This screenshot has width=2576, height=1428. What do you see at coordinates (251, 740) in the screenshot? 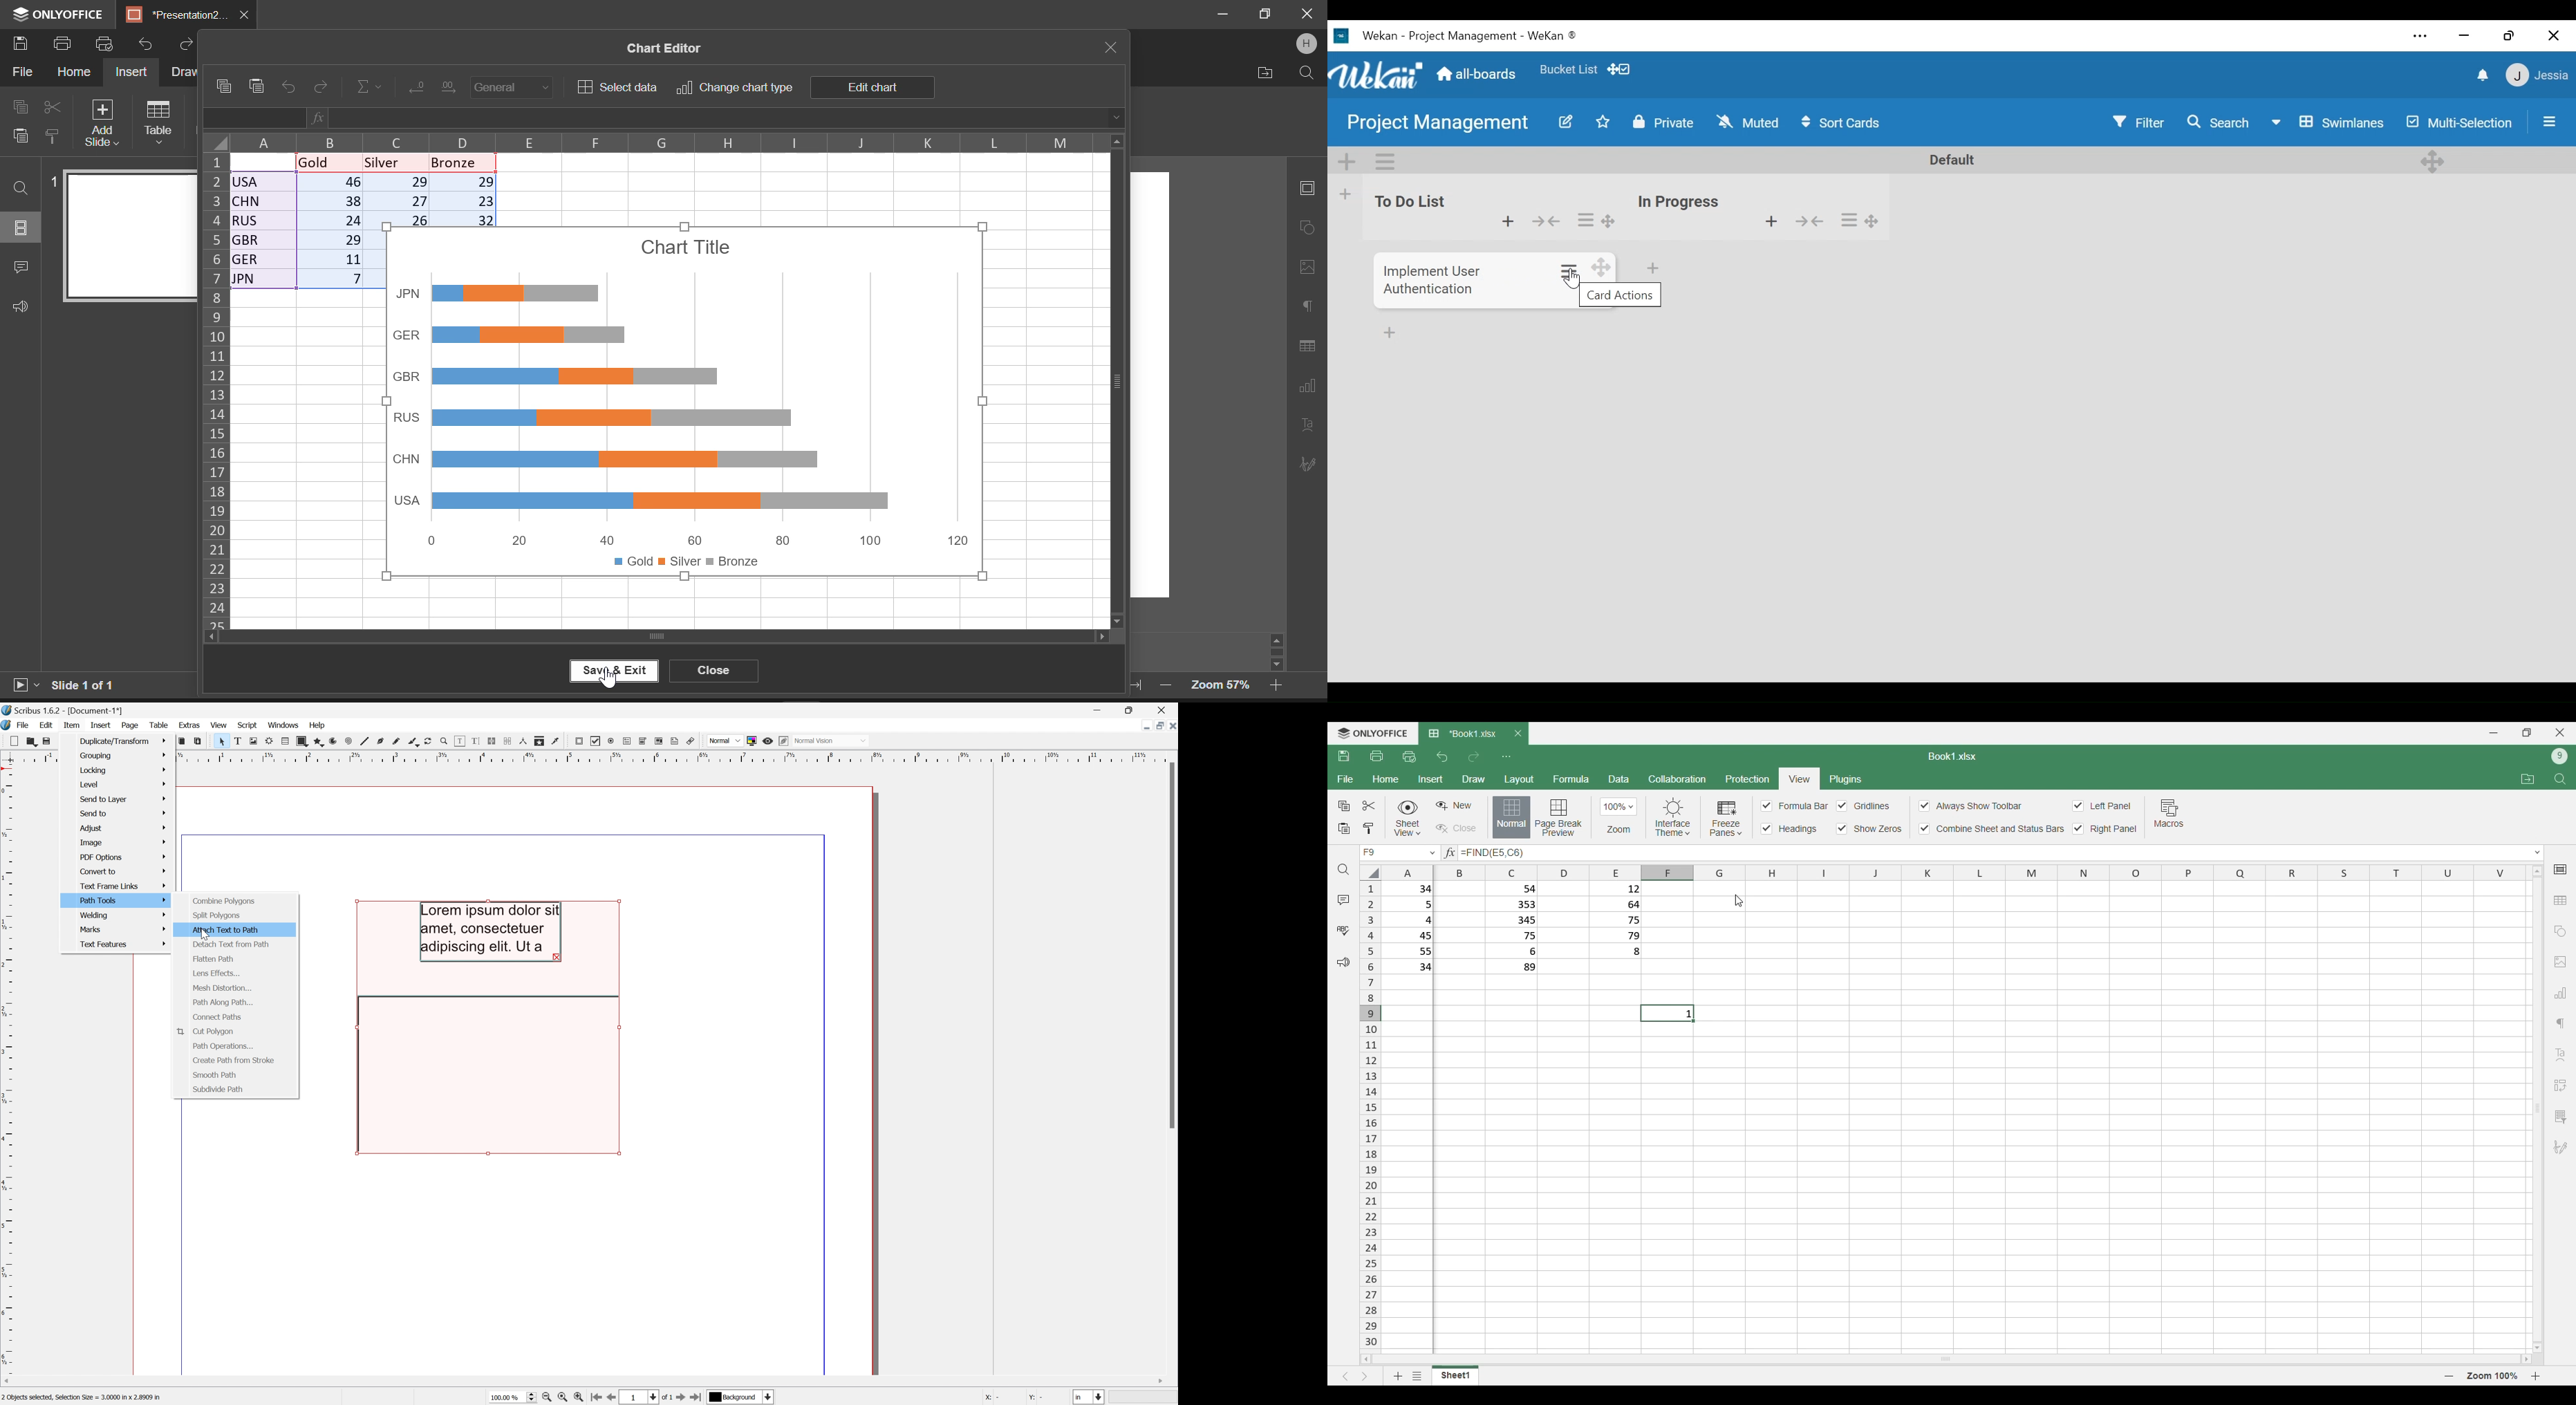
I see `Image frame` at bounding box center [251, 740].